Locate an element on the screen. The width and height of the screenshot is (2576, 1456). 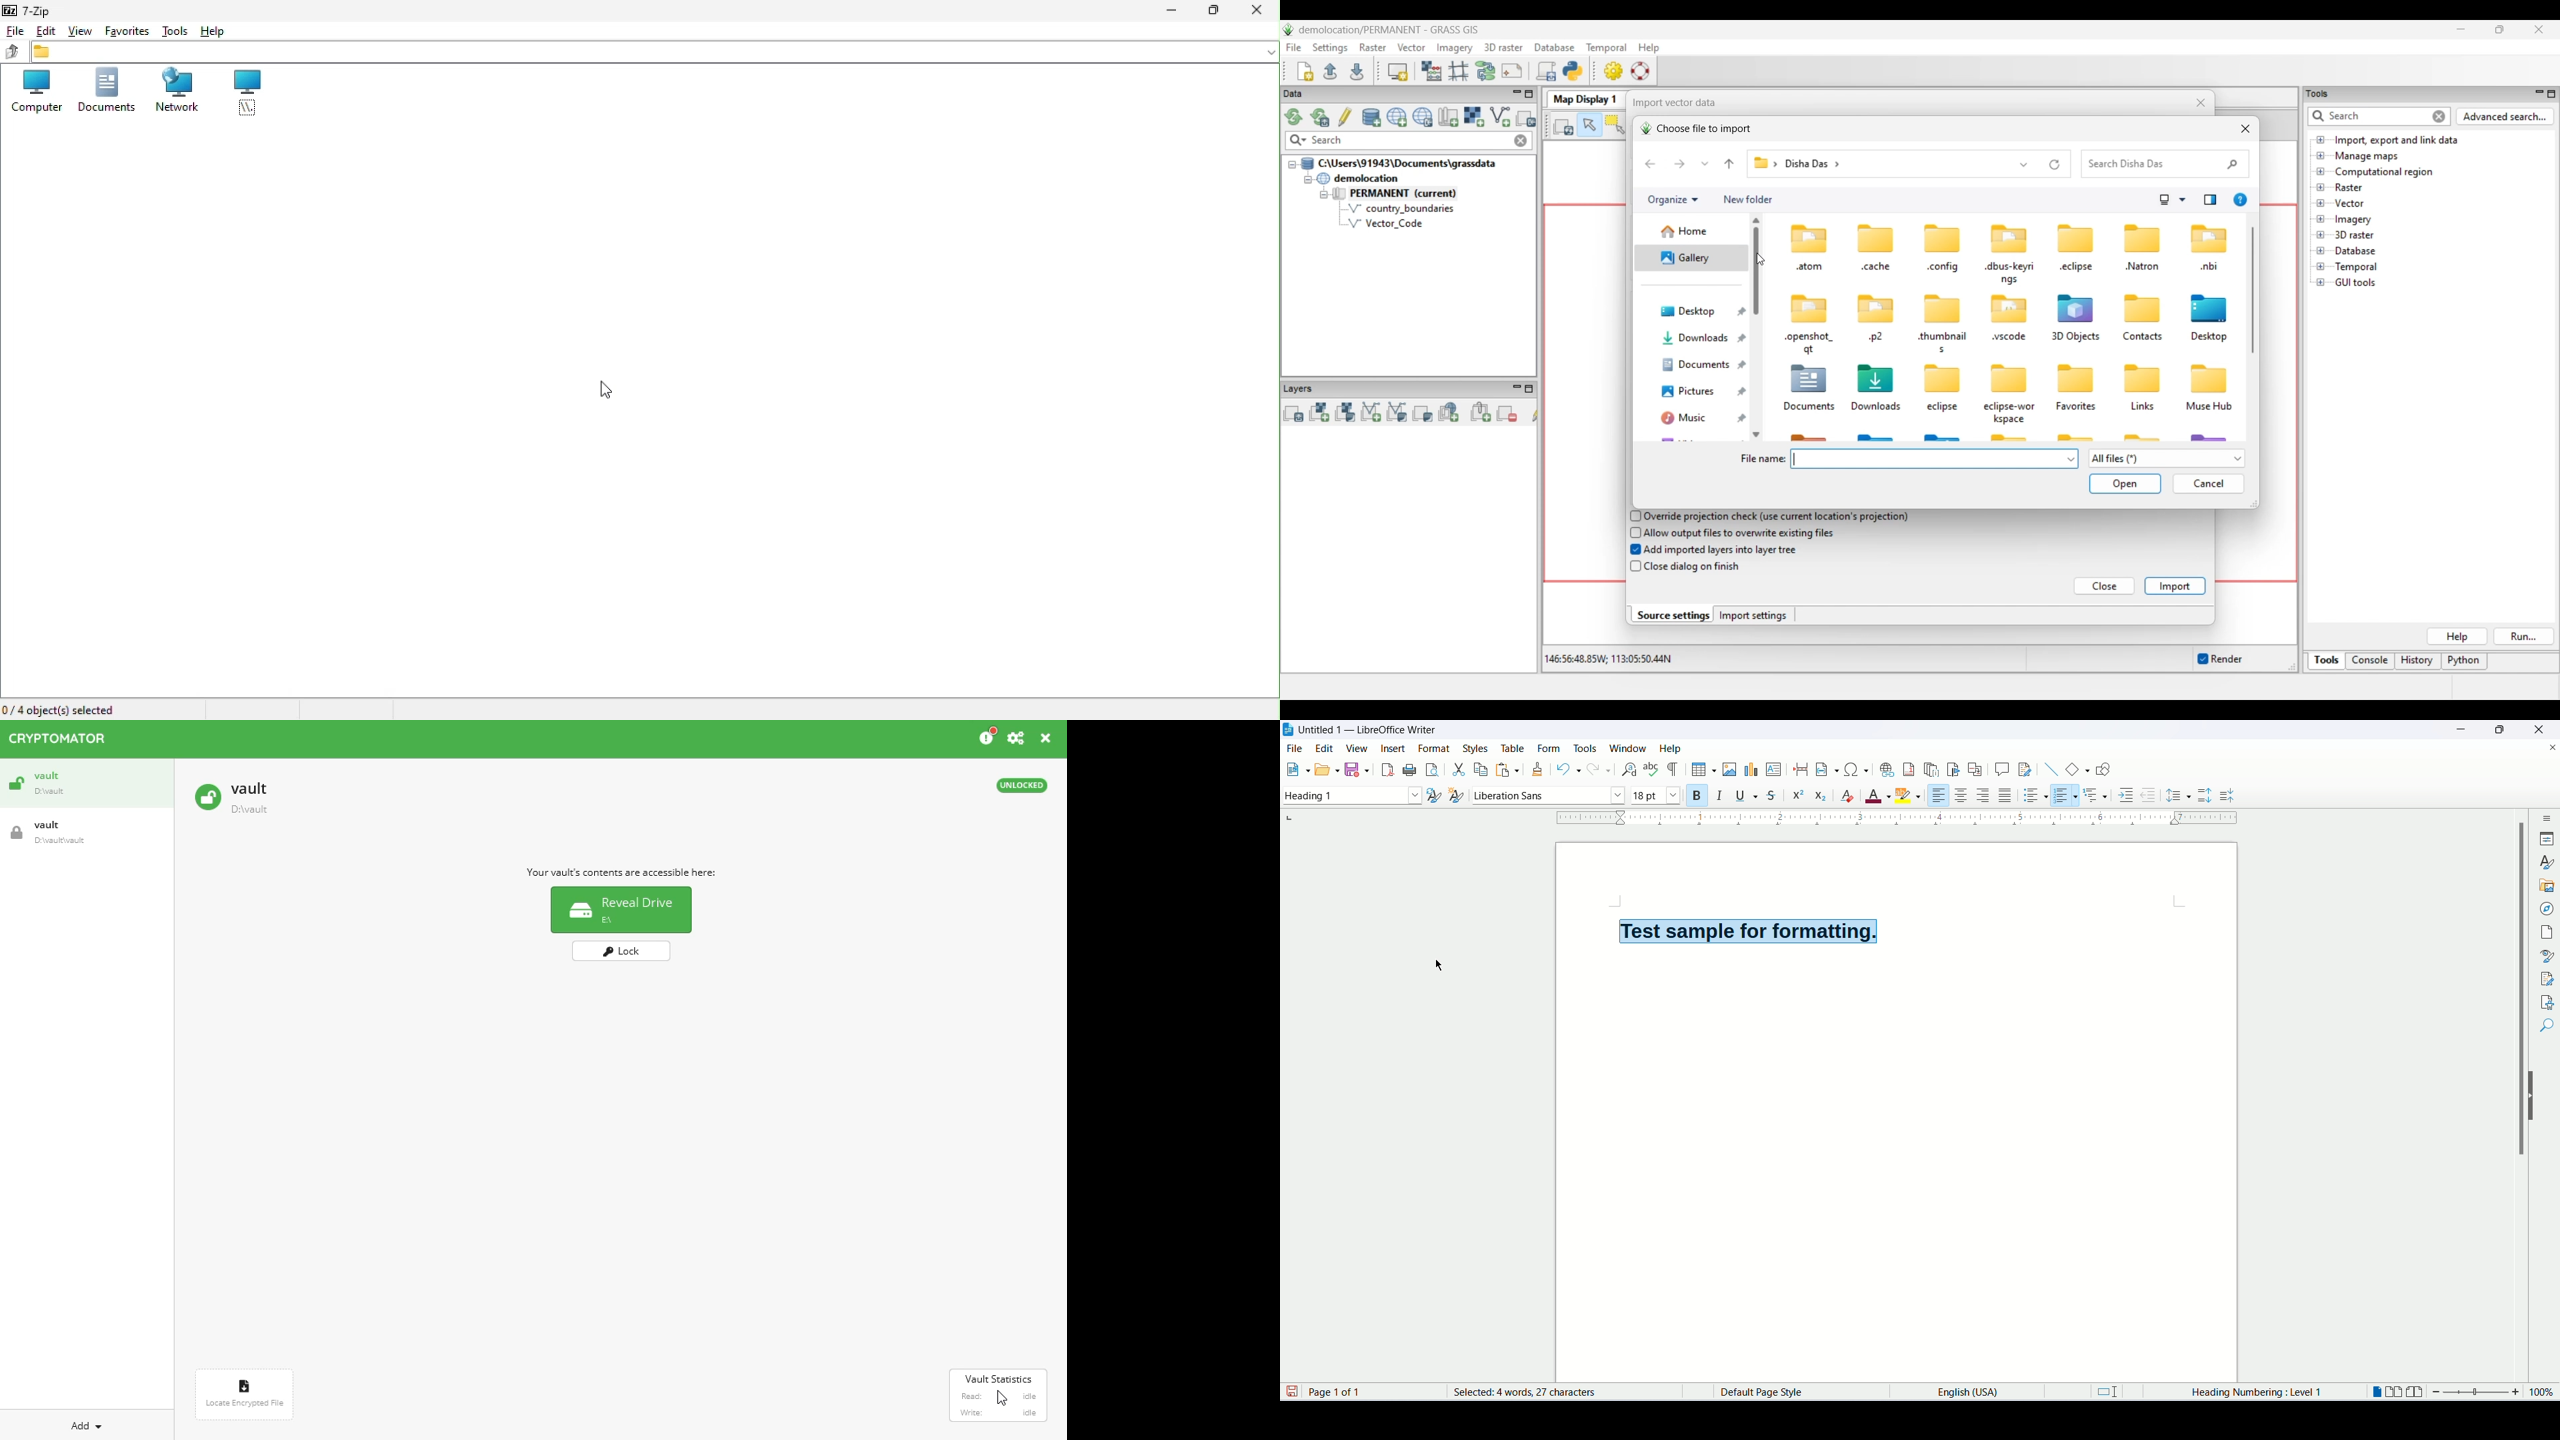
manage changes is located at coordinates (2547, 979).